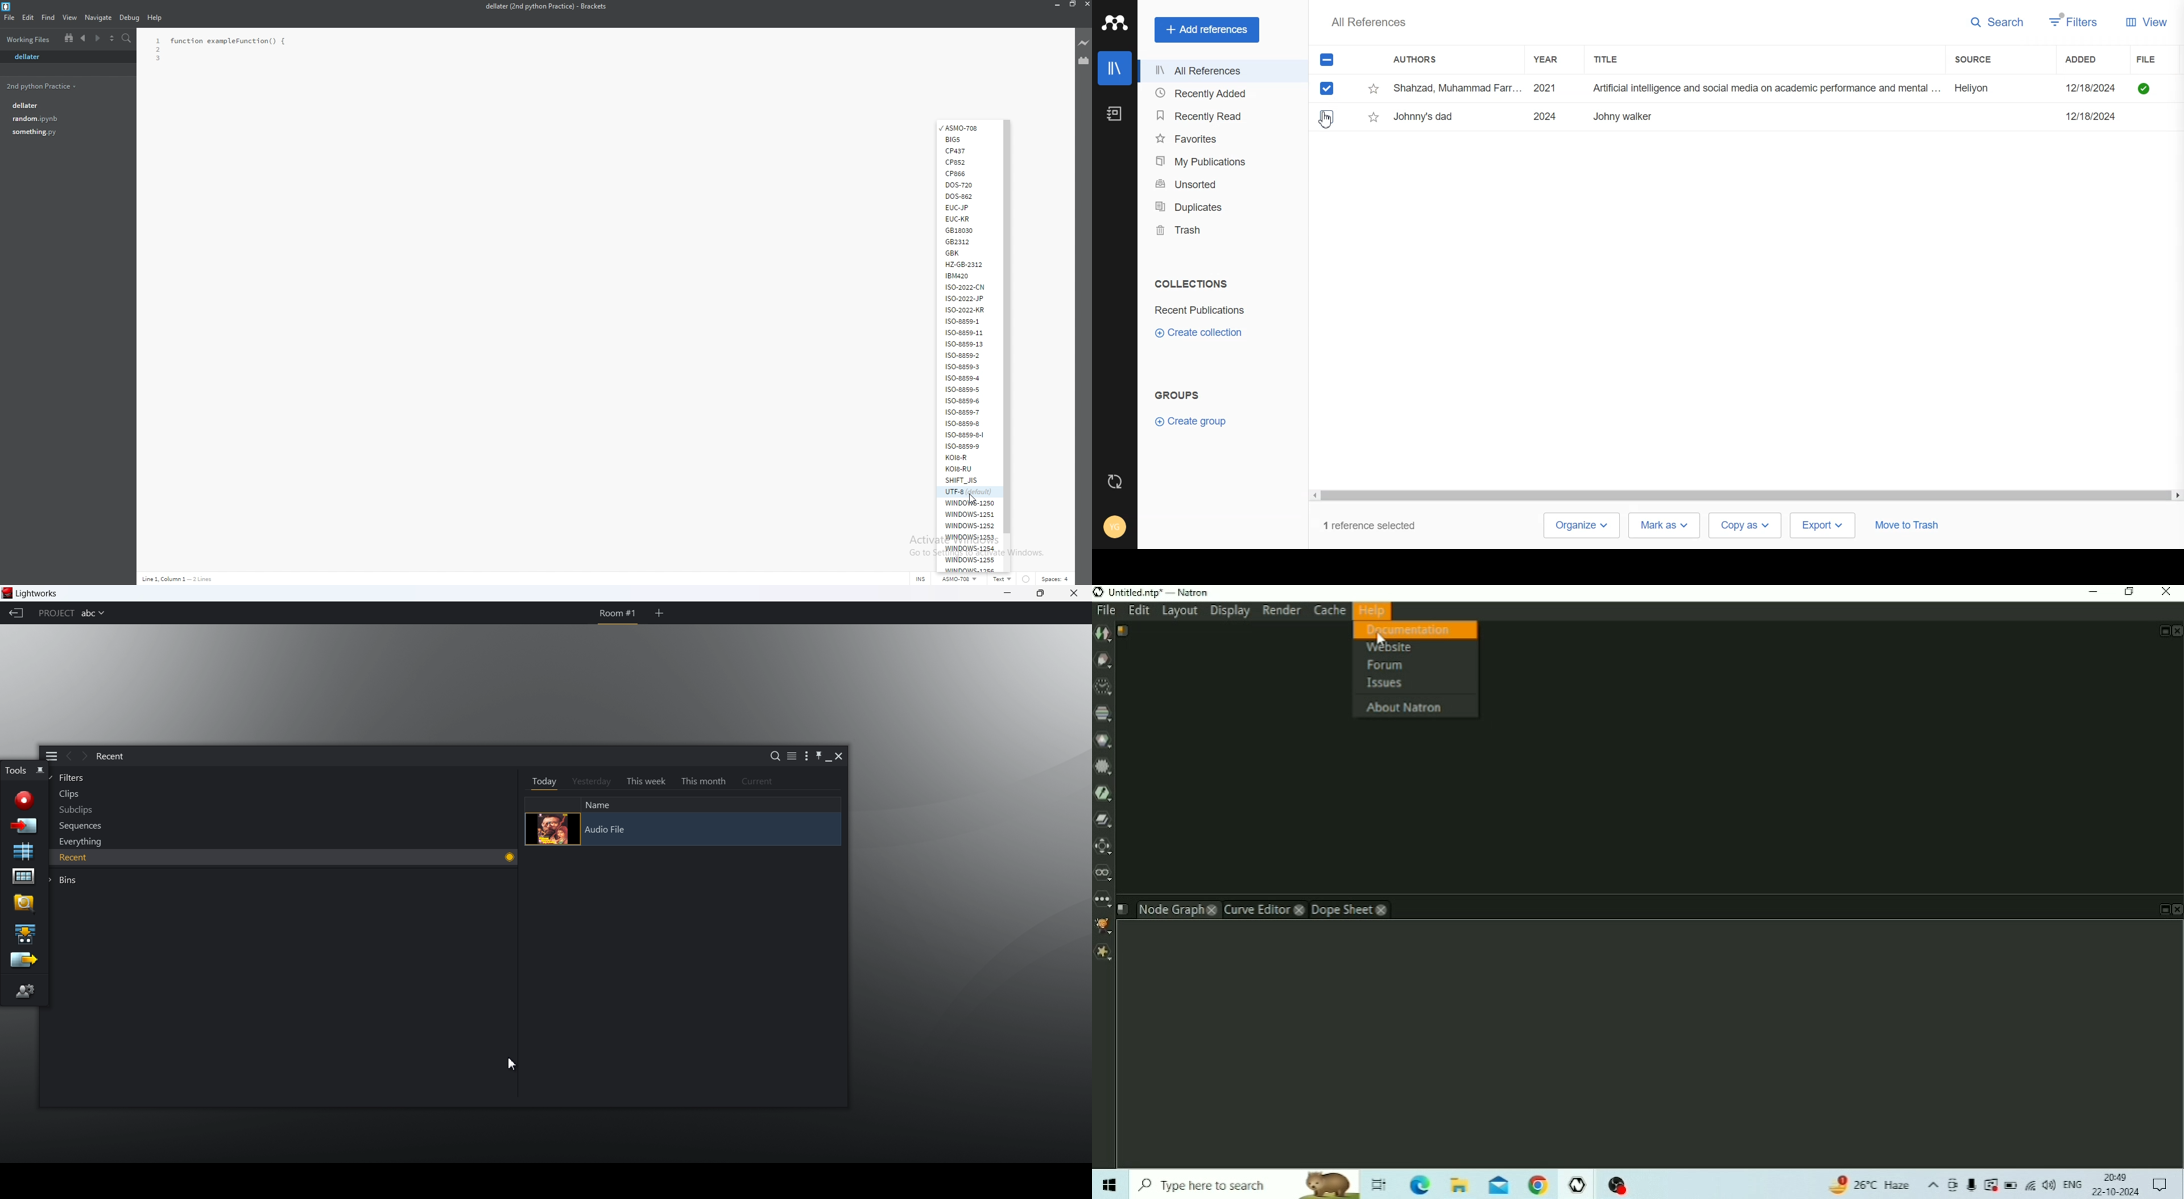  Describe the element at coordinates (158, 50) in the screenshot. I see `2` at that location.